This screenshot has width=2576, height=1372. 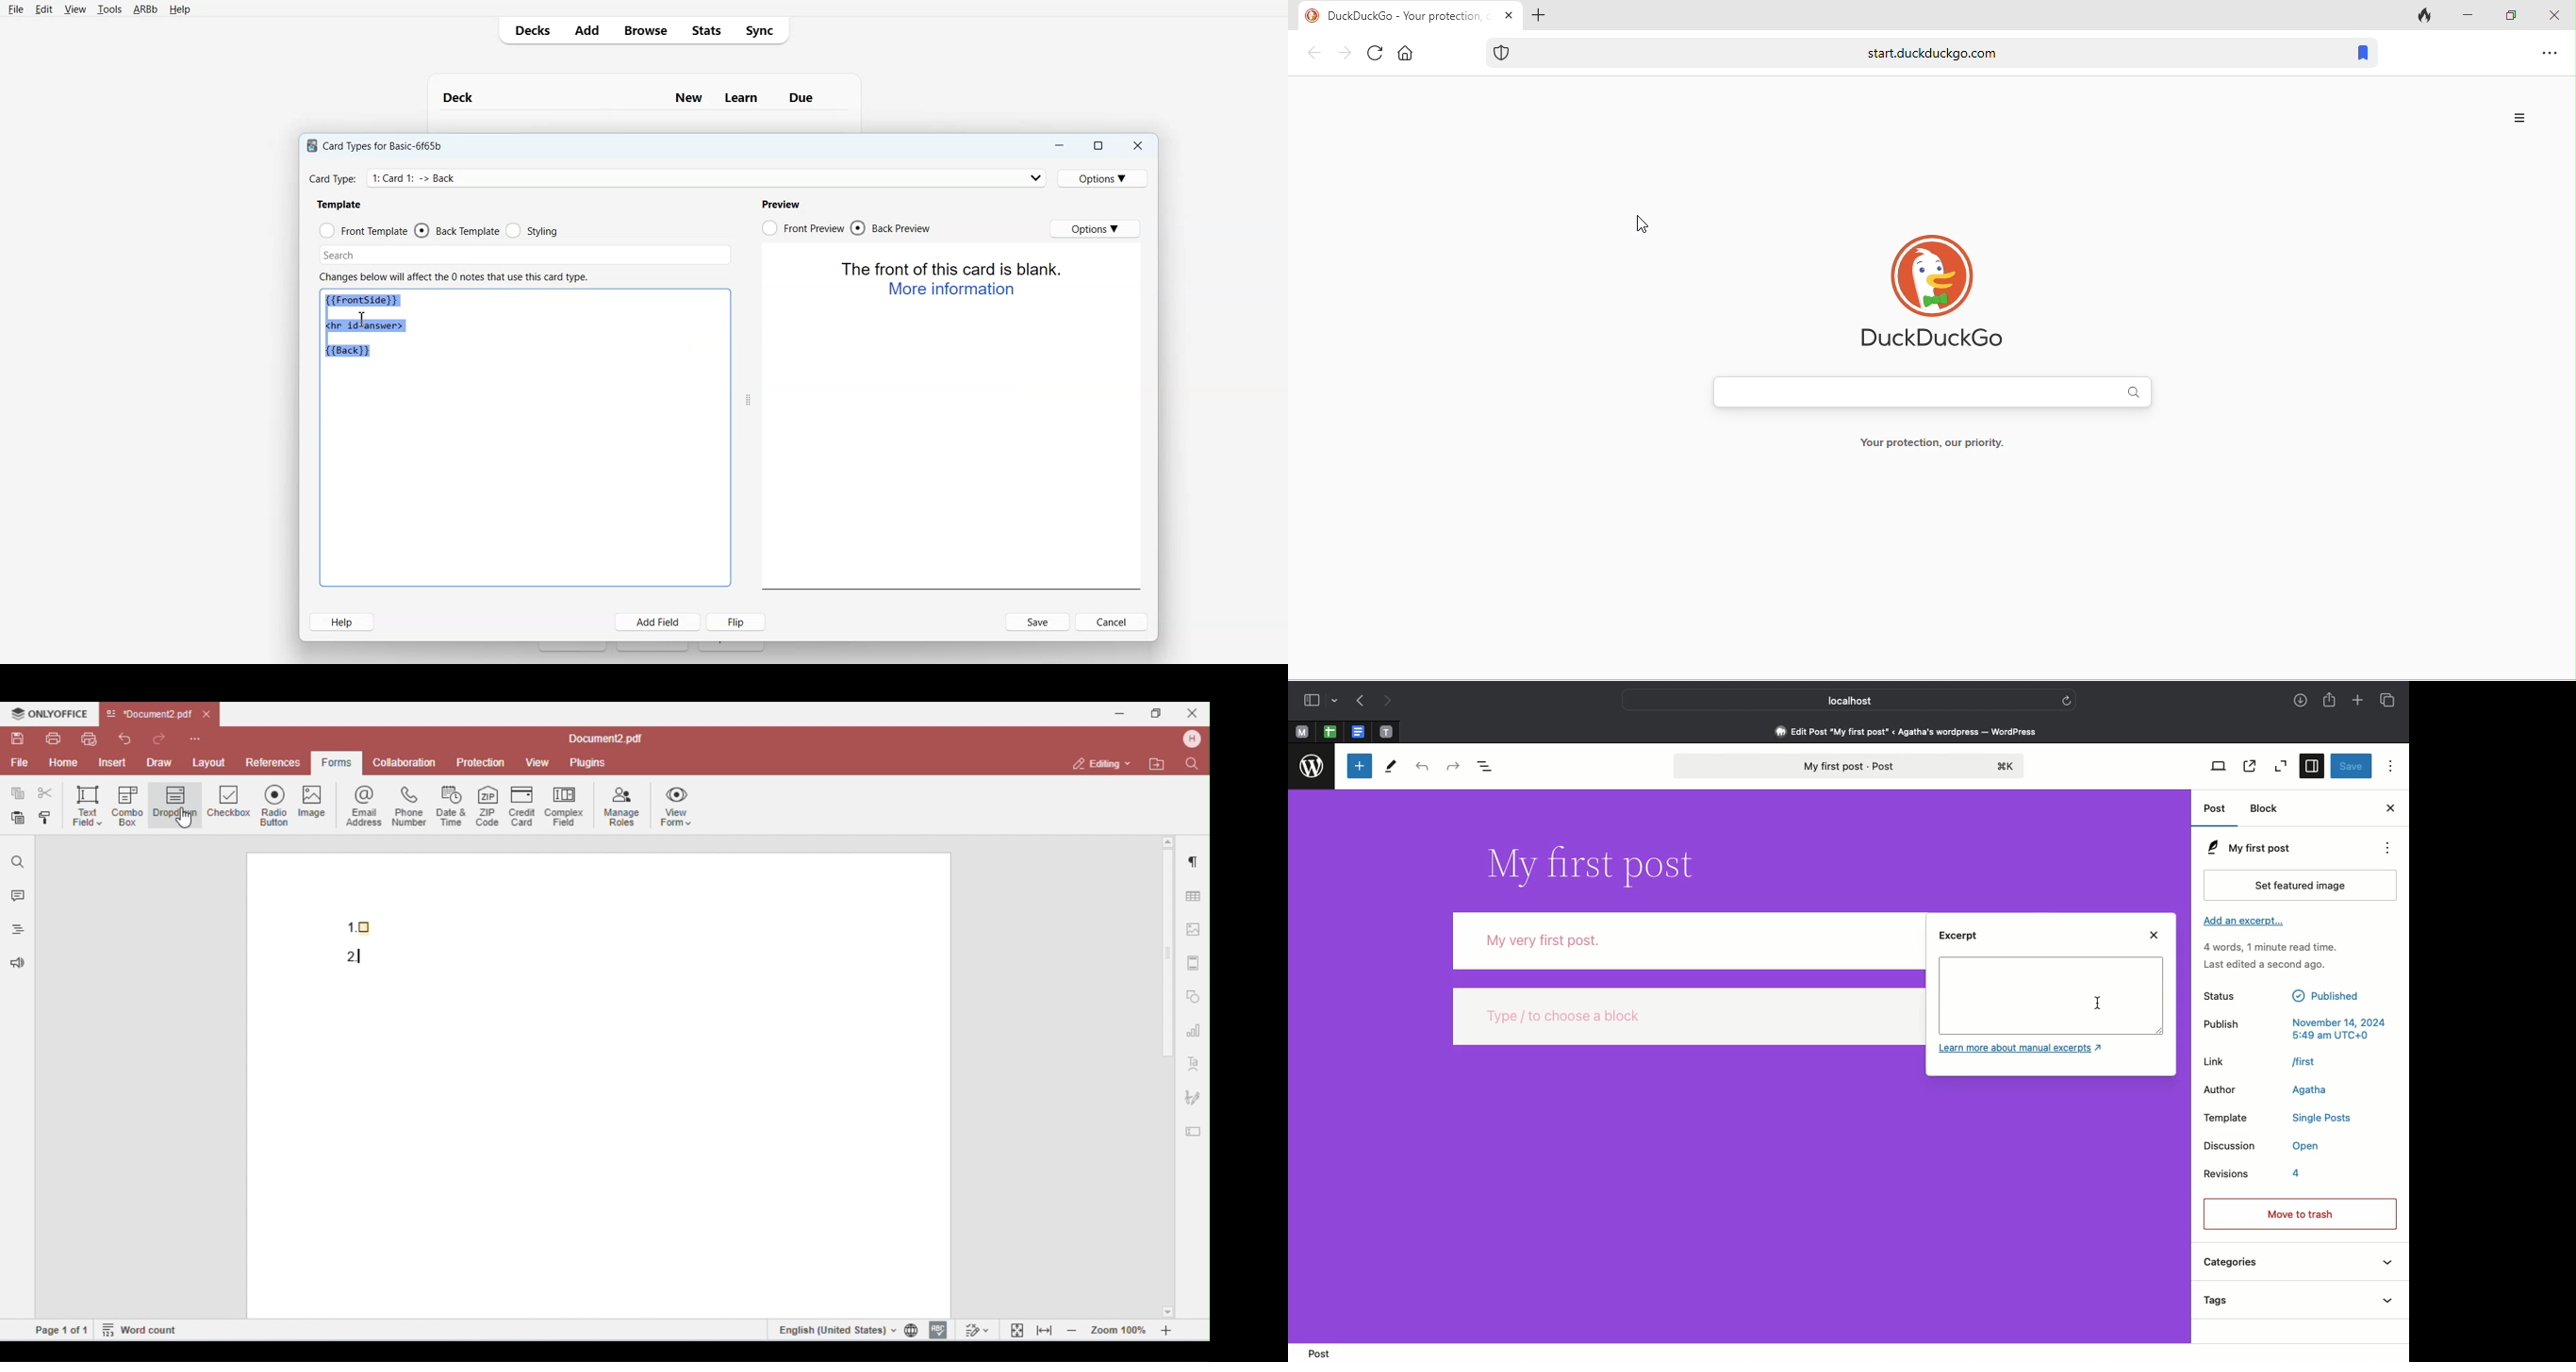 I want to click on Previous page, so click(x=1360, y=701).